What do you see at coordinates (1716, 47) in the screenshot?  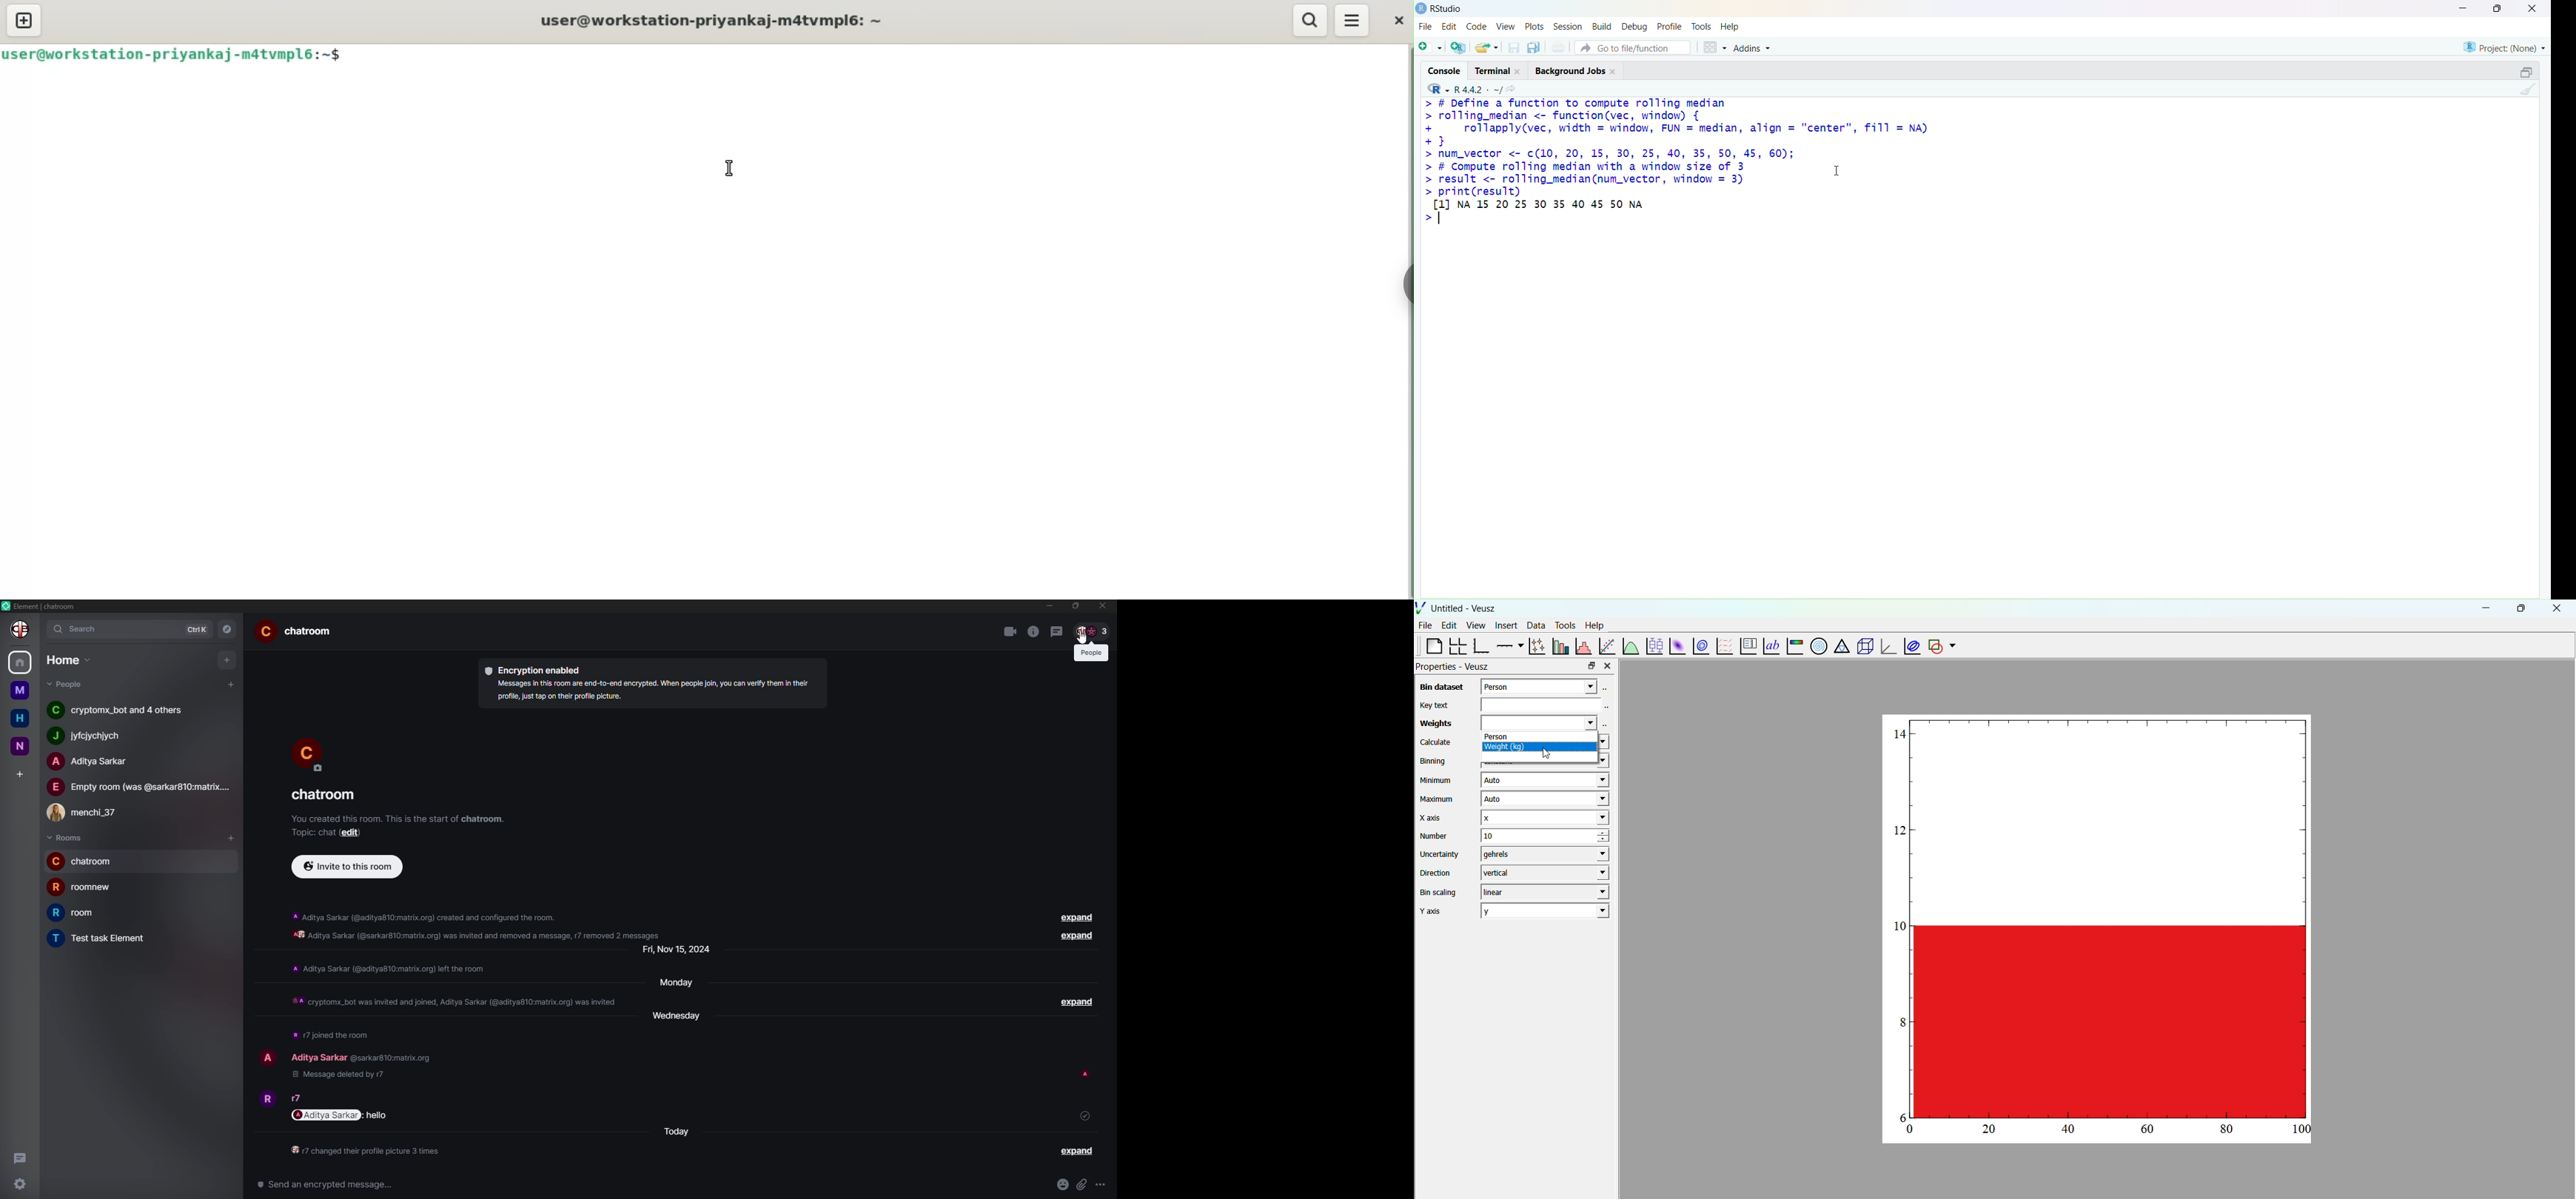 I see `grid` at bounding box center [1716, 47].